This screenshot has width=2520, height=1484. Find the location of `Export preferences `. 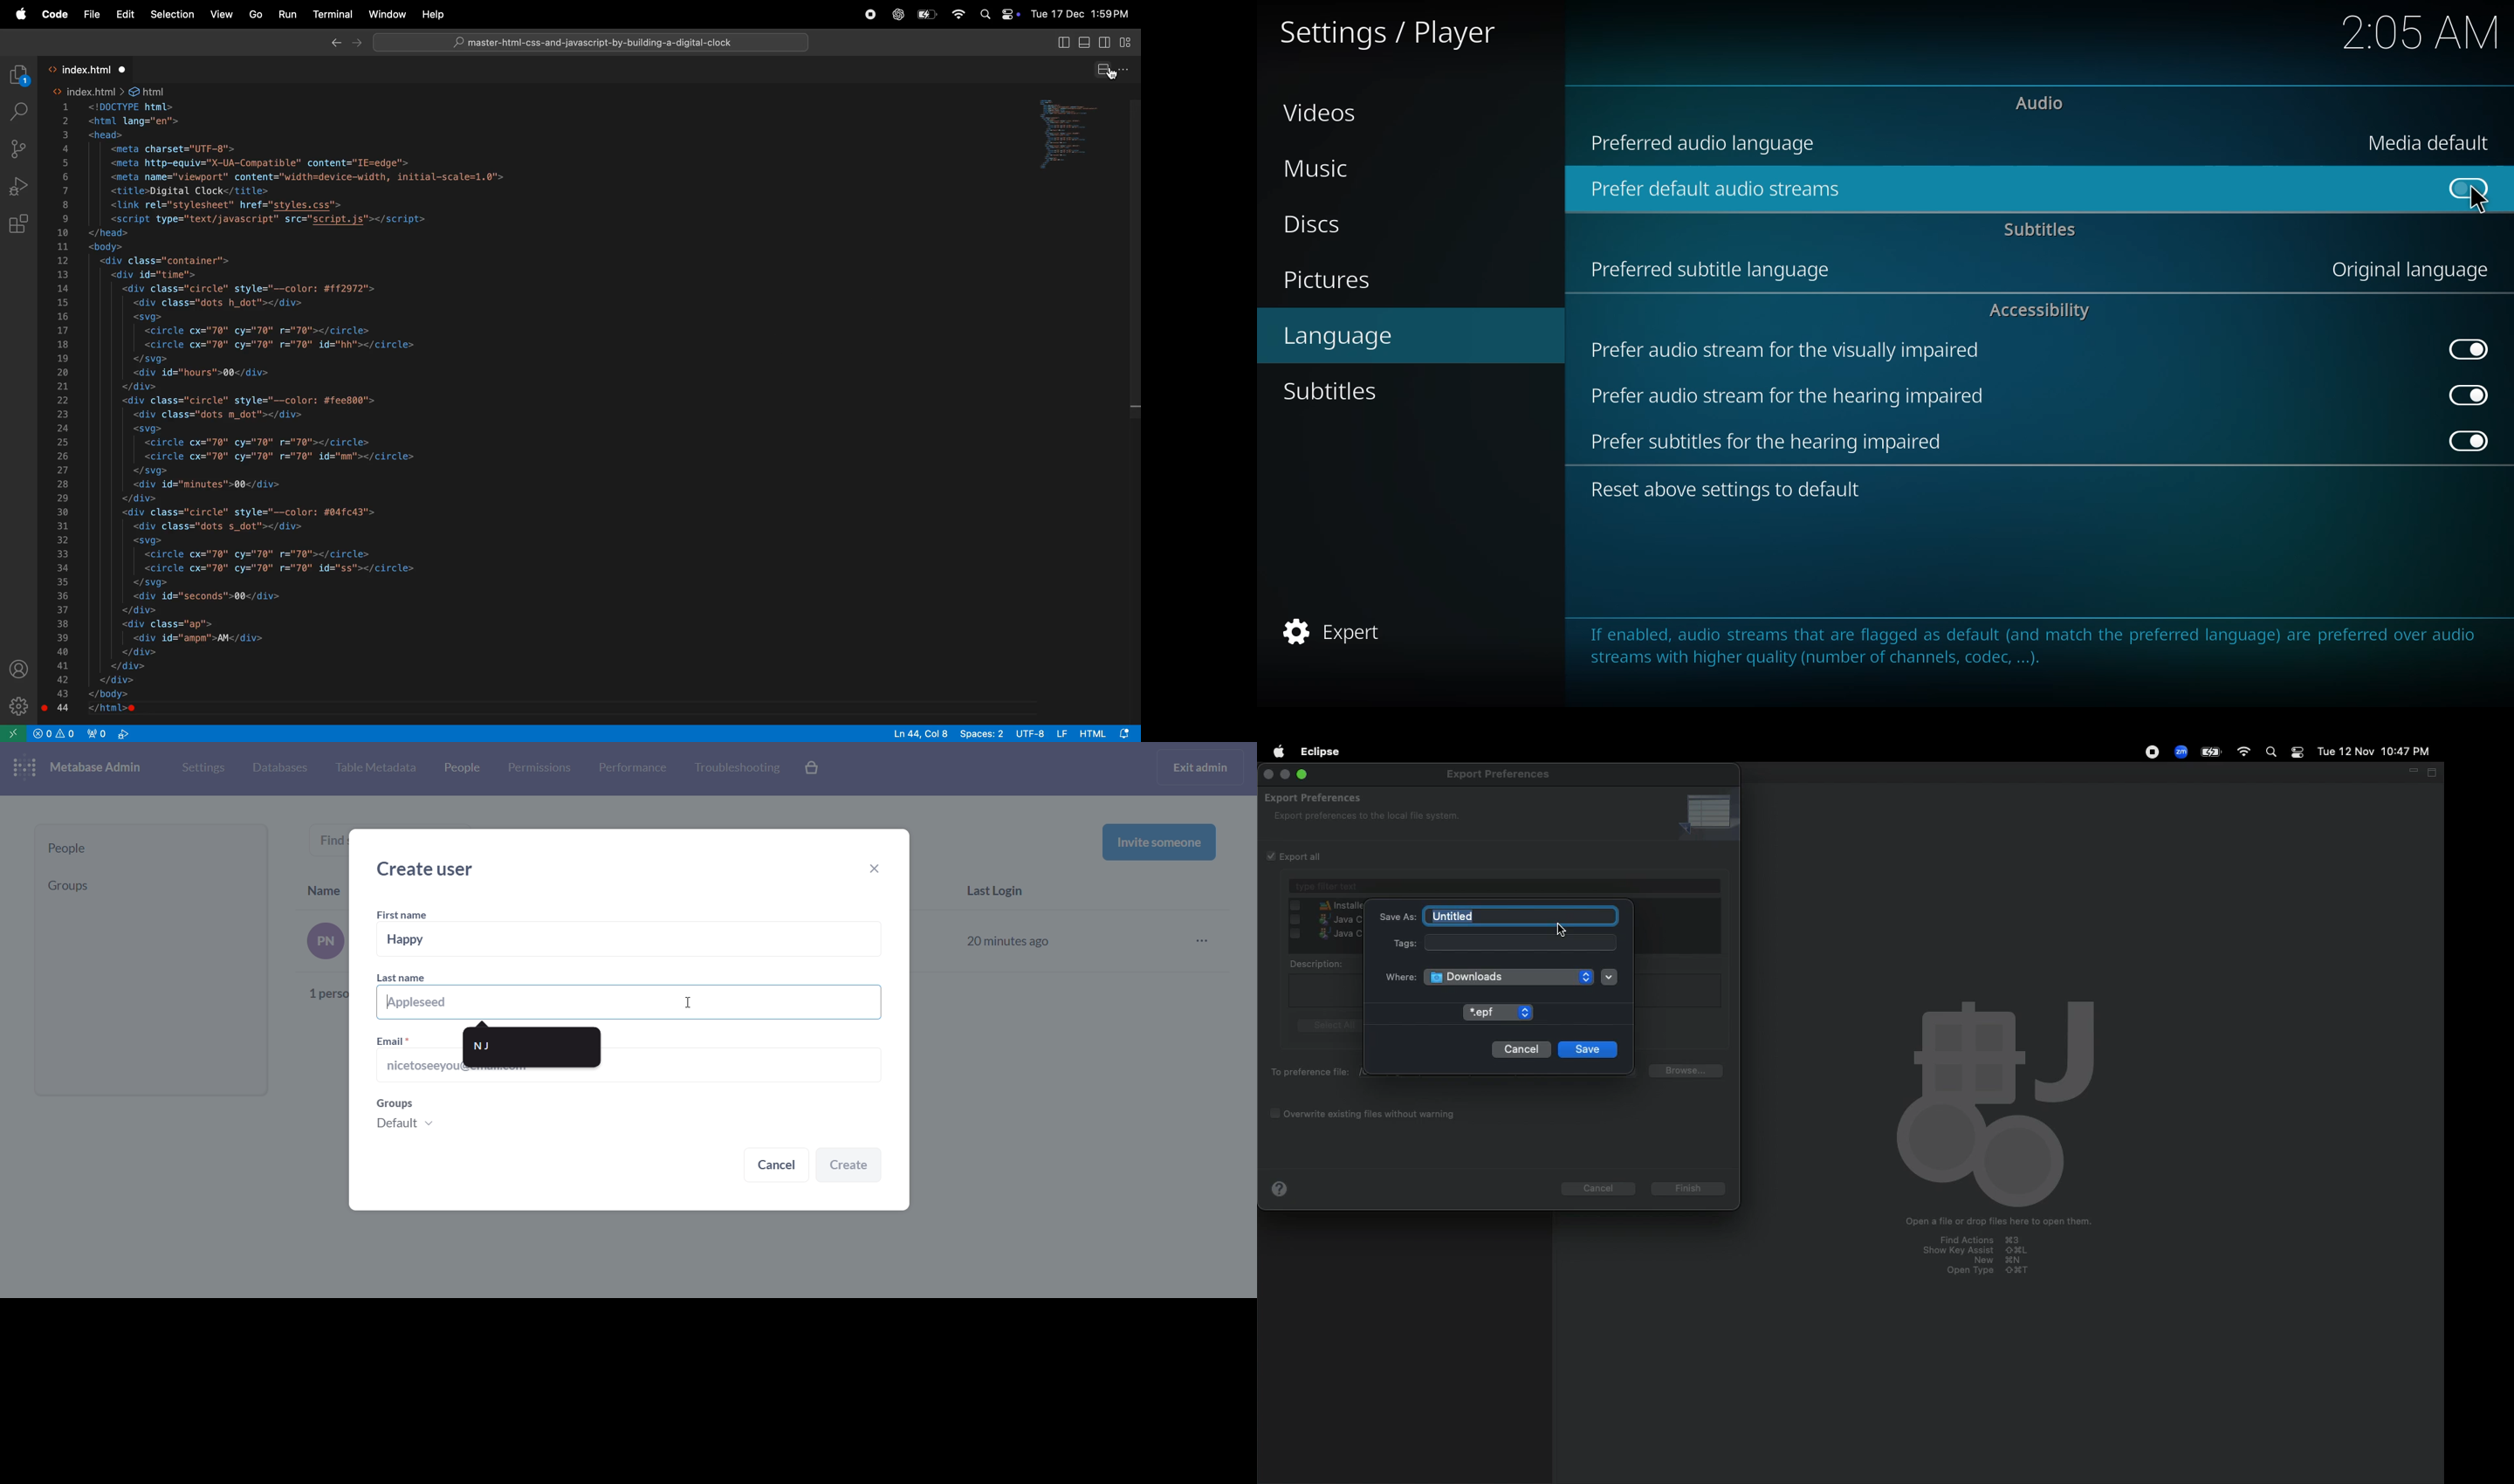

Export preferences  is located at coordinates (1494, 775).